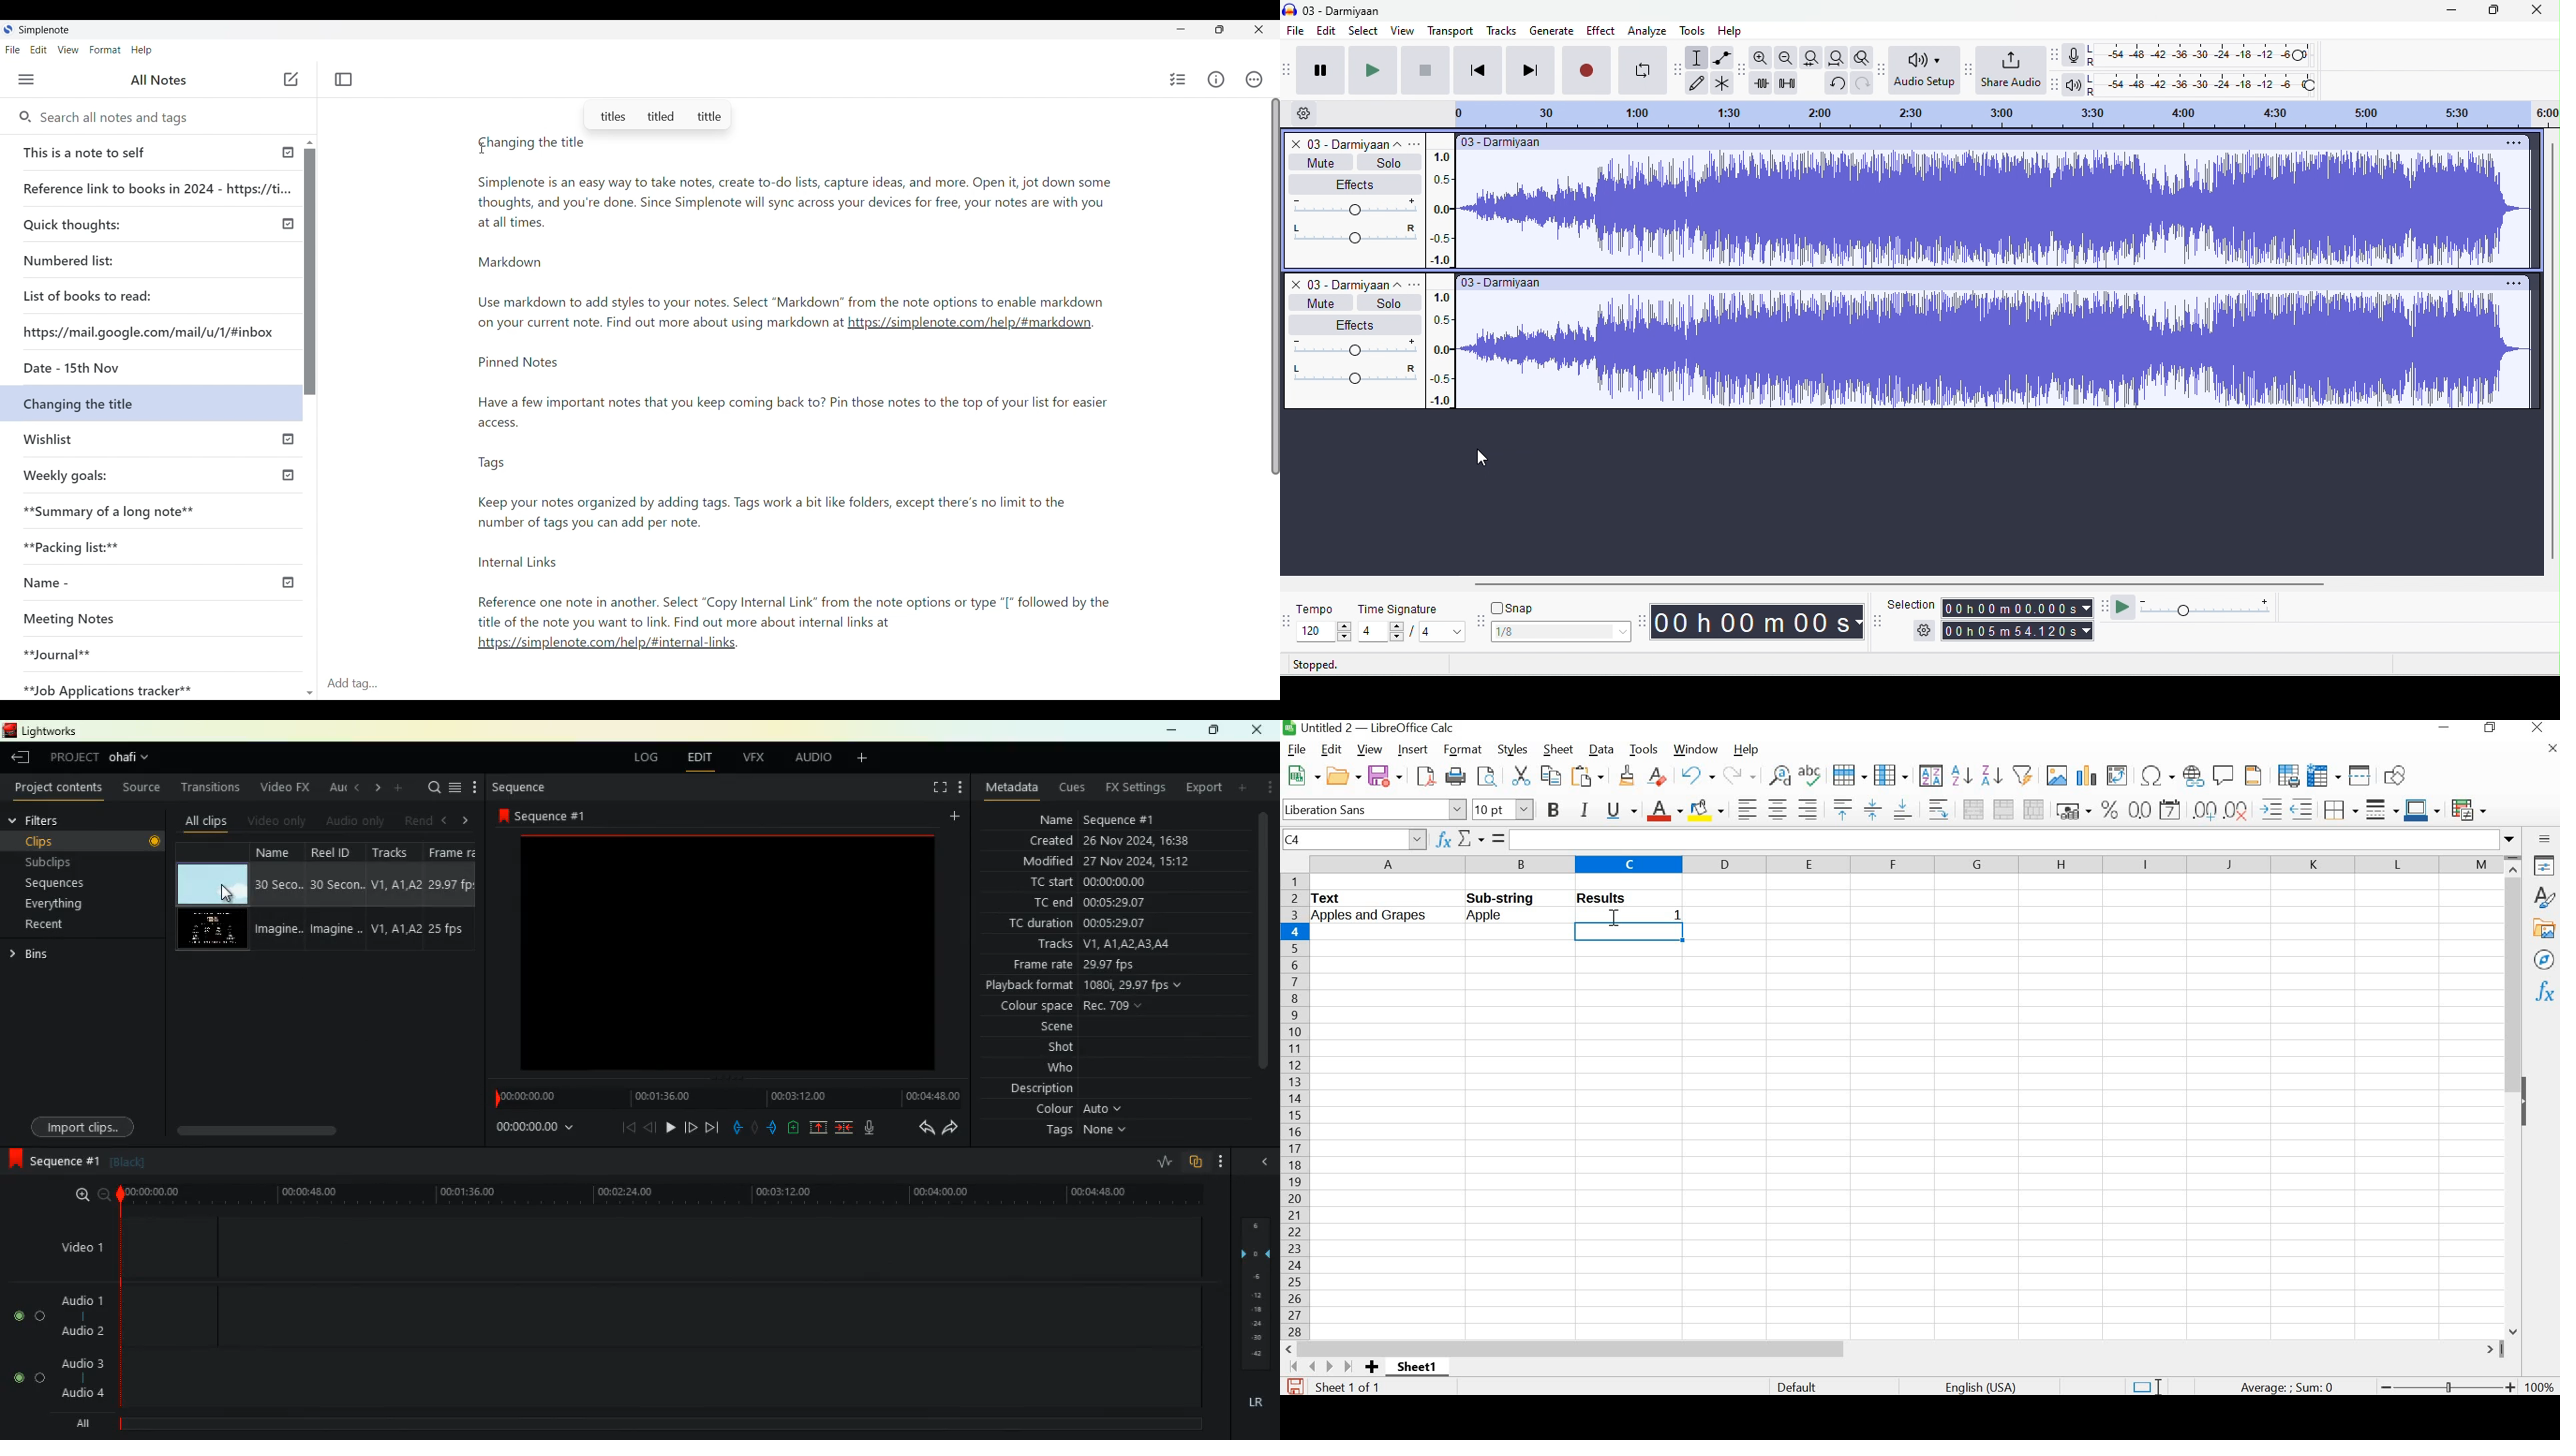  Describe the element at coordinates (1838, 83) in the screenshot. I see `undo` at that location.